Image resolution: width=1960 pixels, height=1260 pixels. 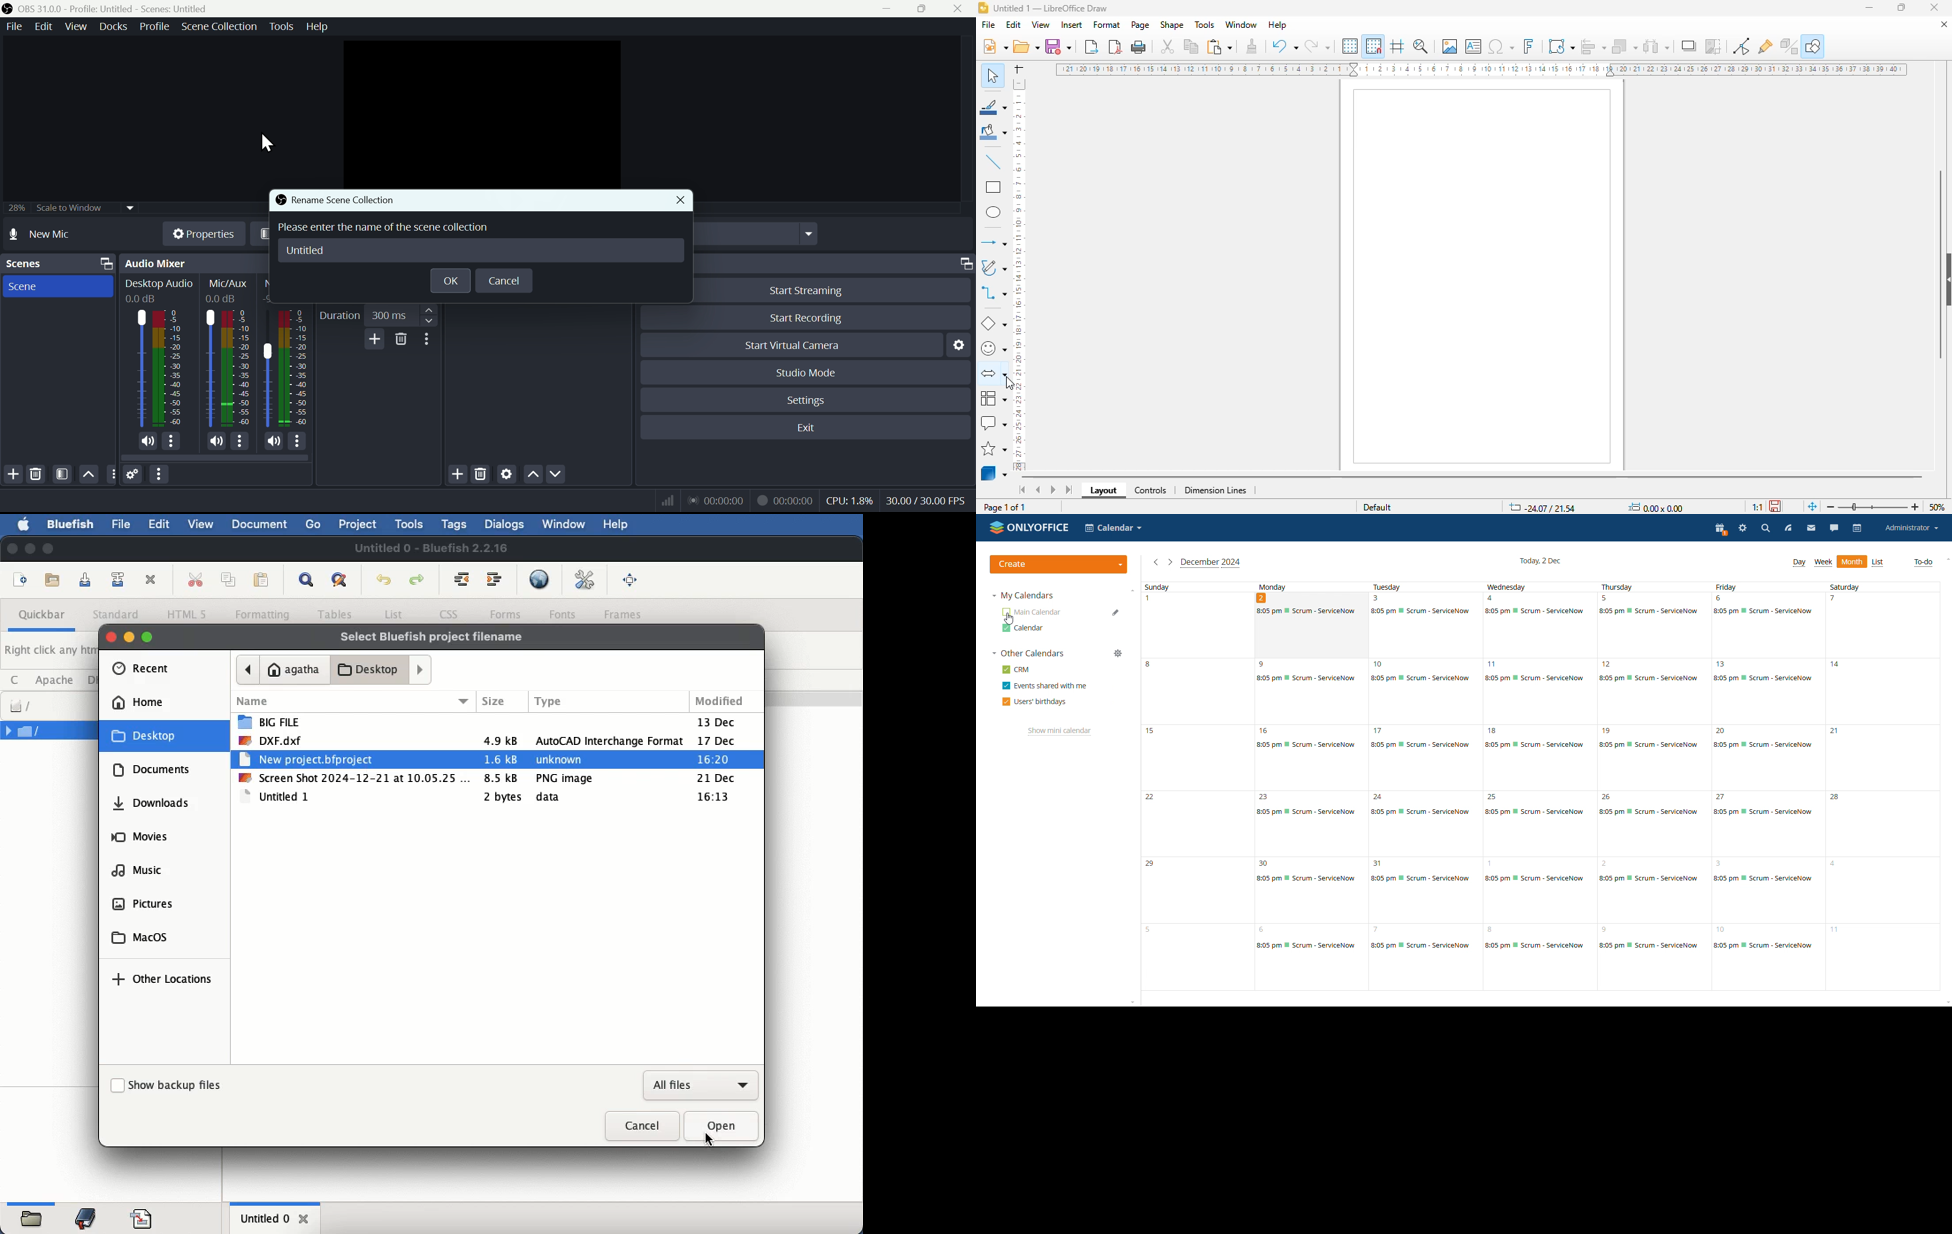 What do you see at coordinates (1851, 562) in the screenshot?
I see `month view` at bounding box center [1851, 562].